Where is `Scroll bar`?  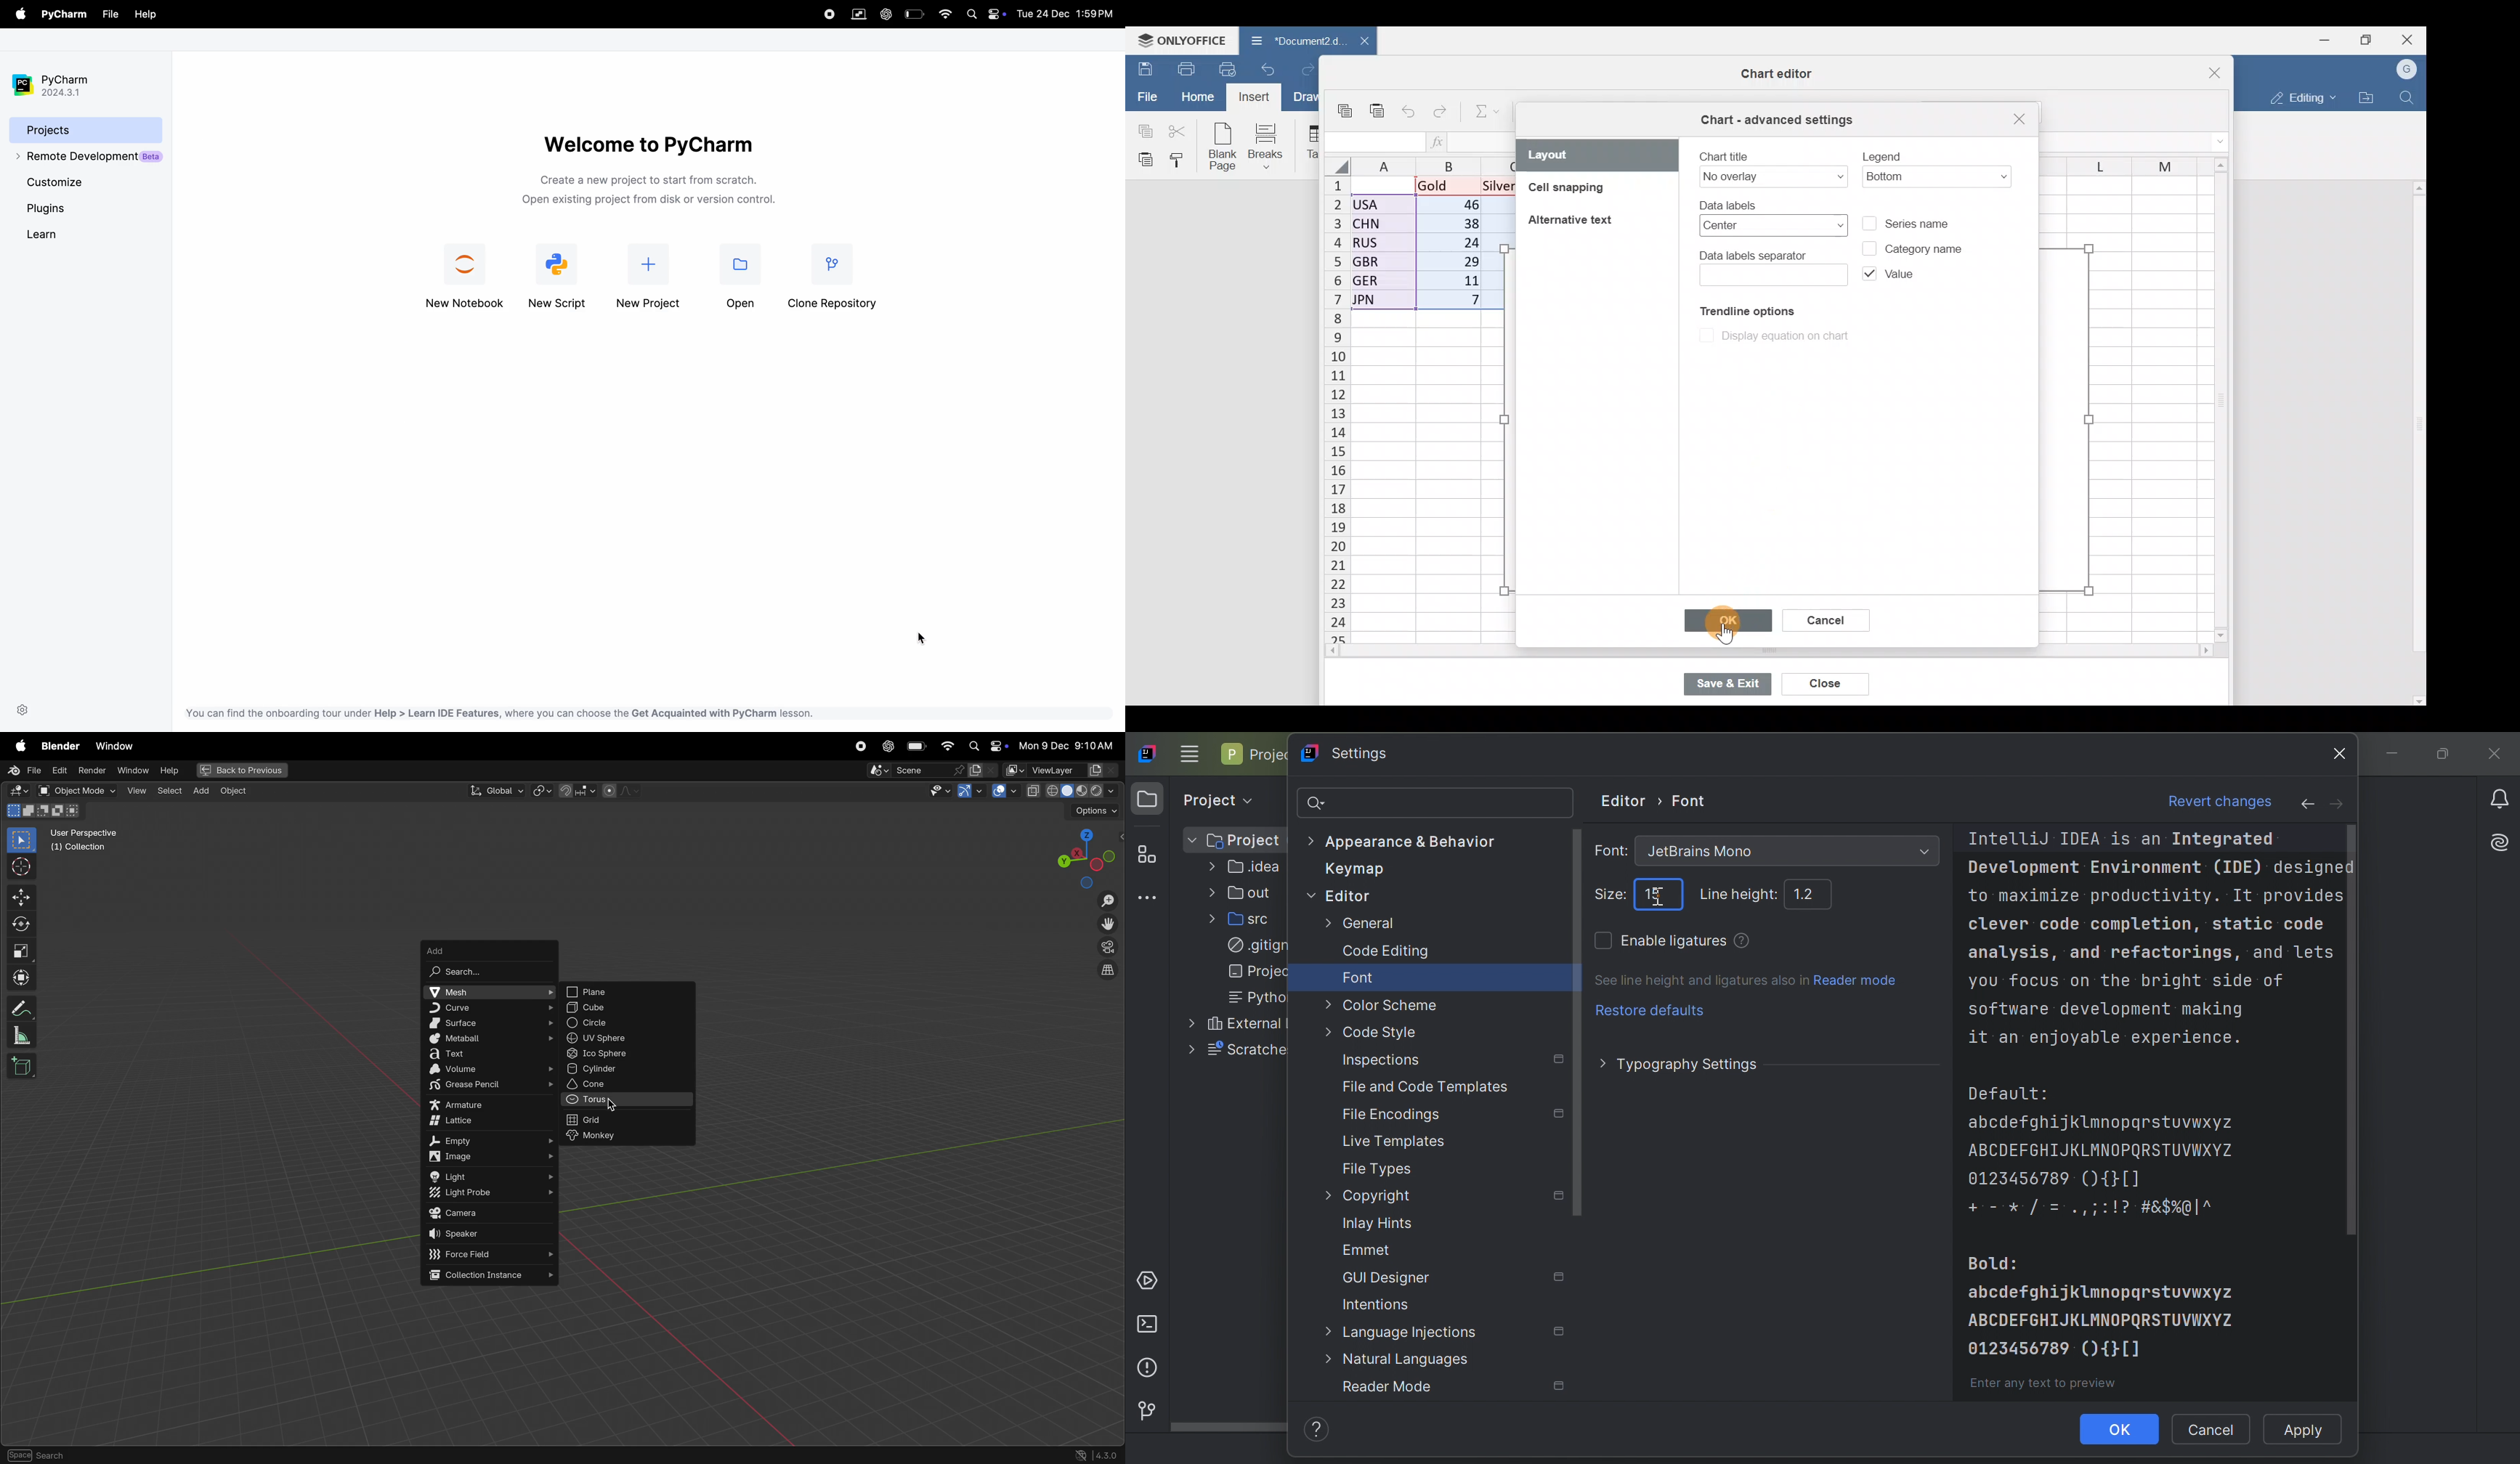
Scroll bar is located at coordinates (1228, 1428).